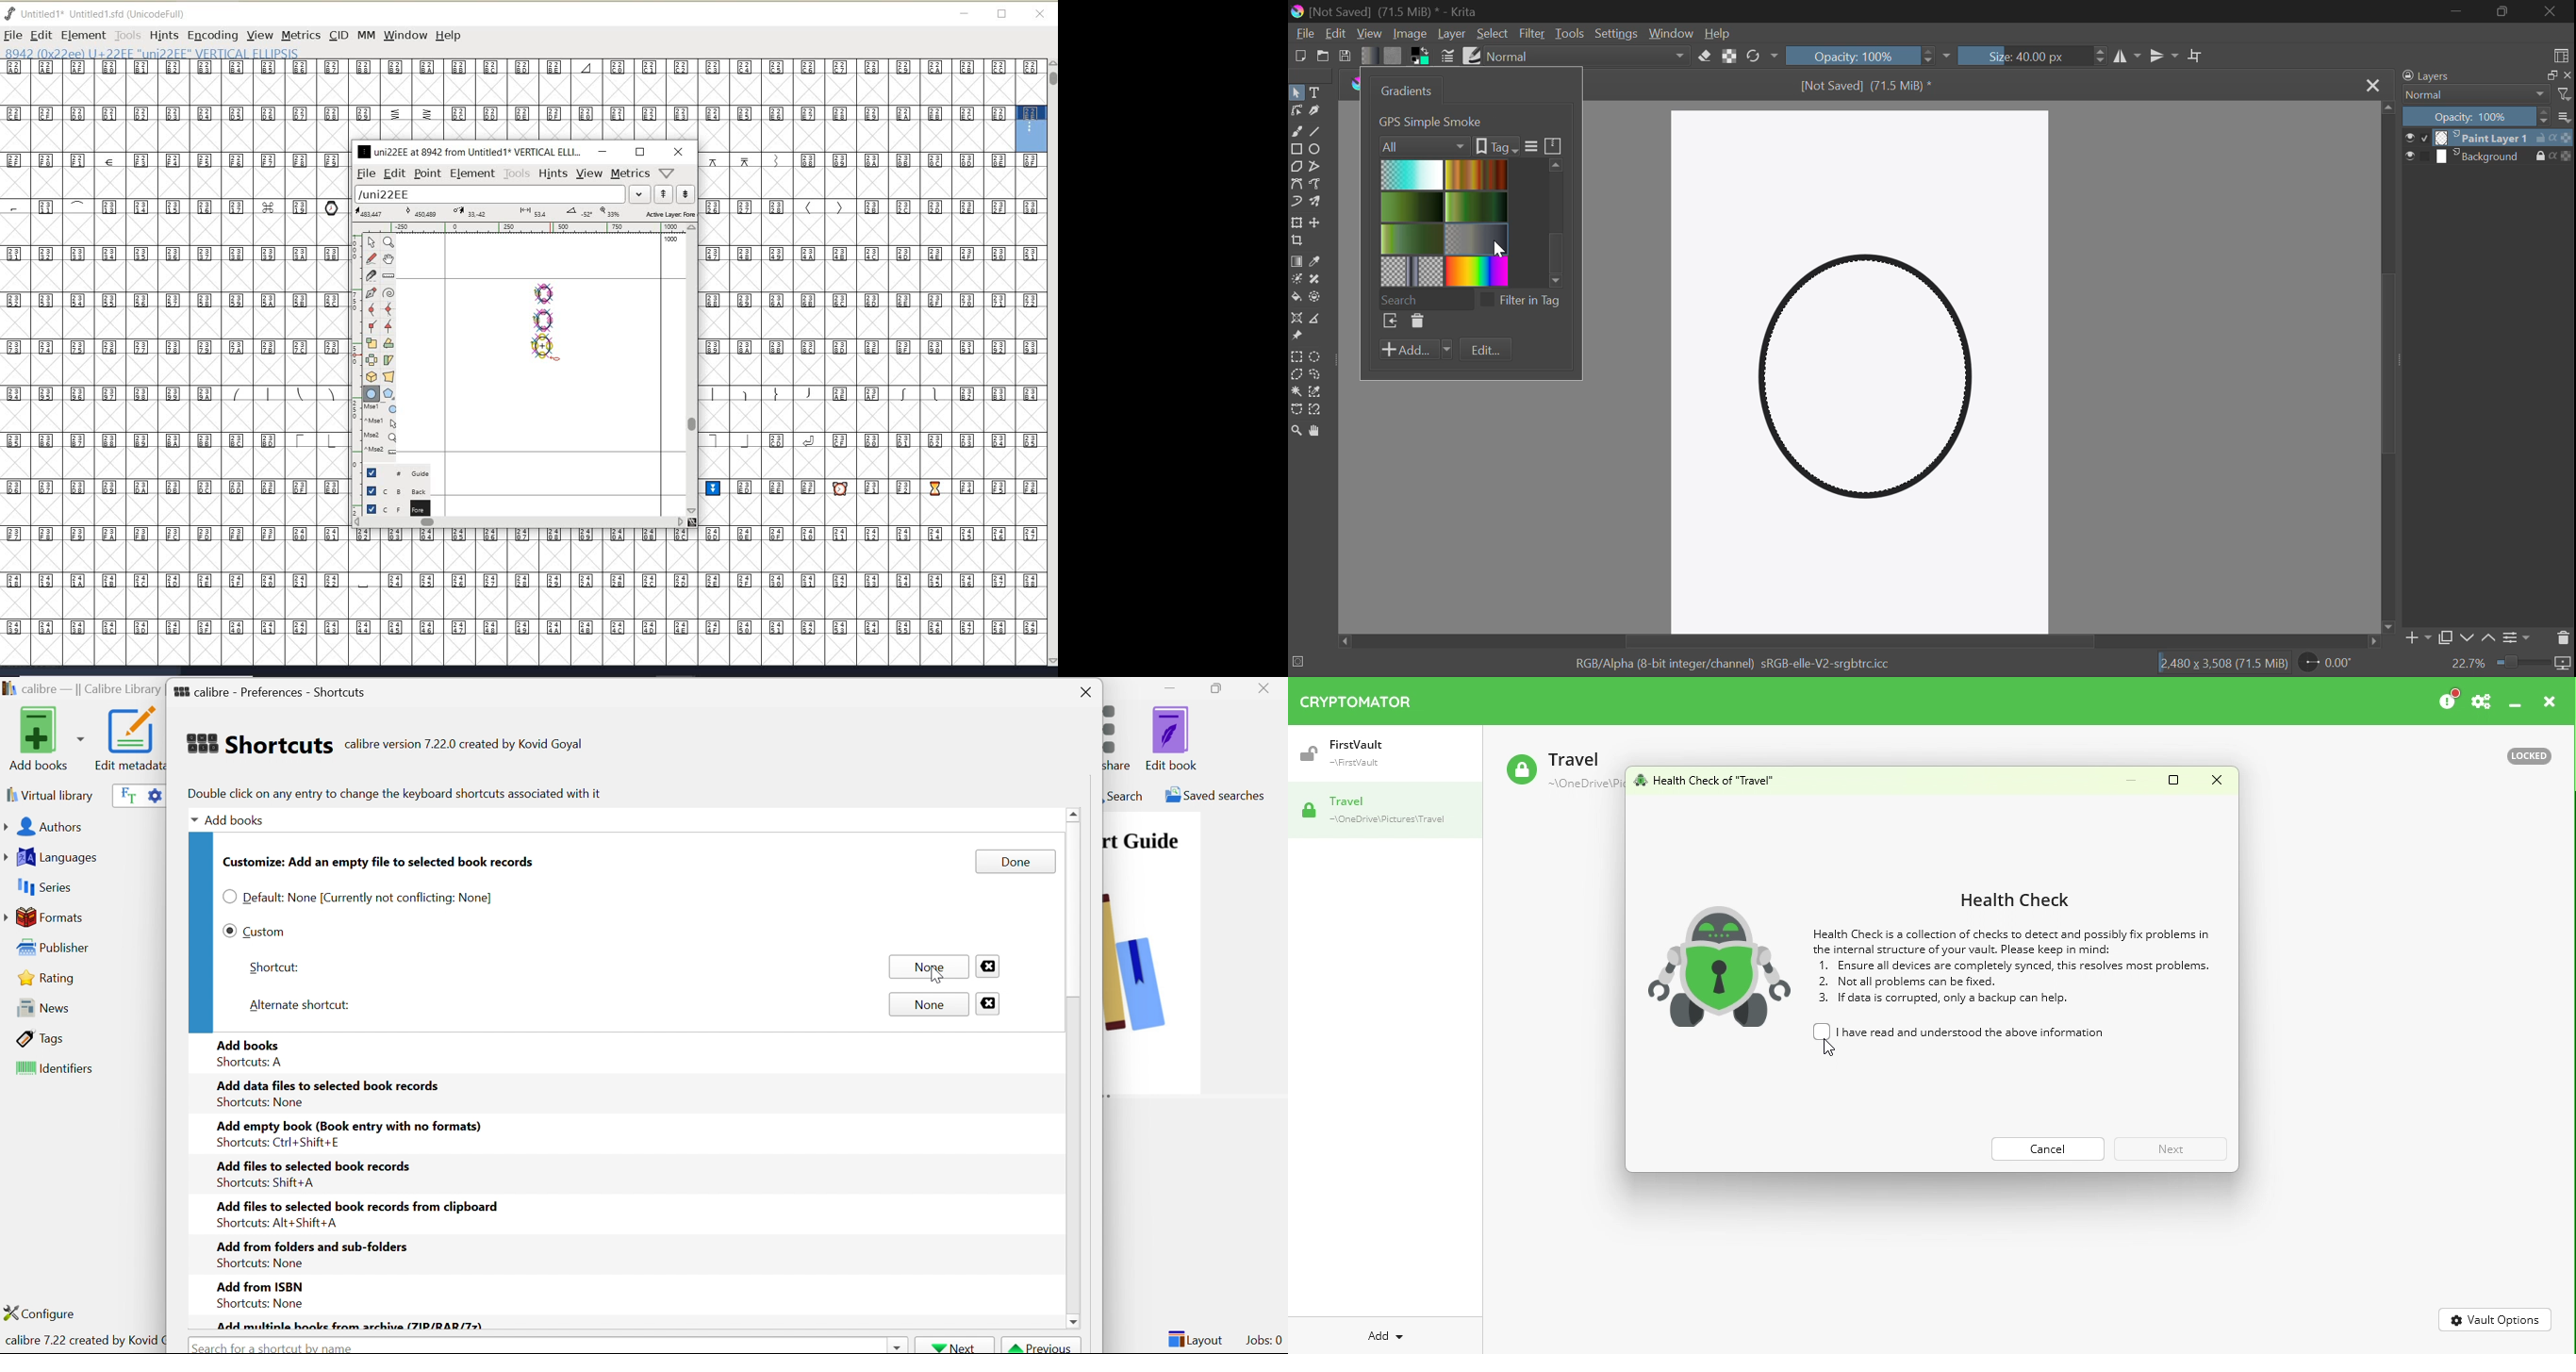  I want to click on Rectangle, so click(1297, 151).